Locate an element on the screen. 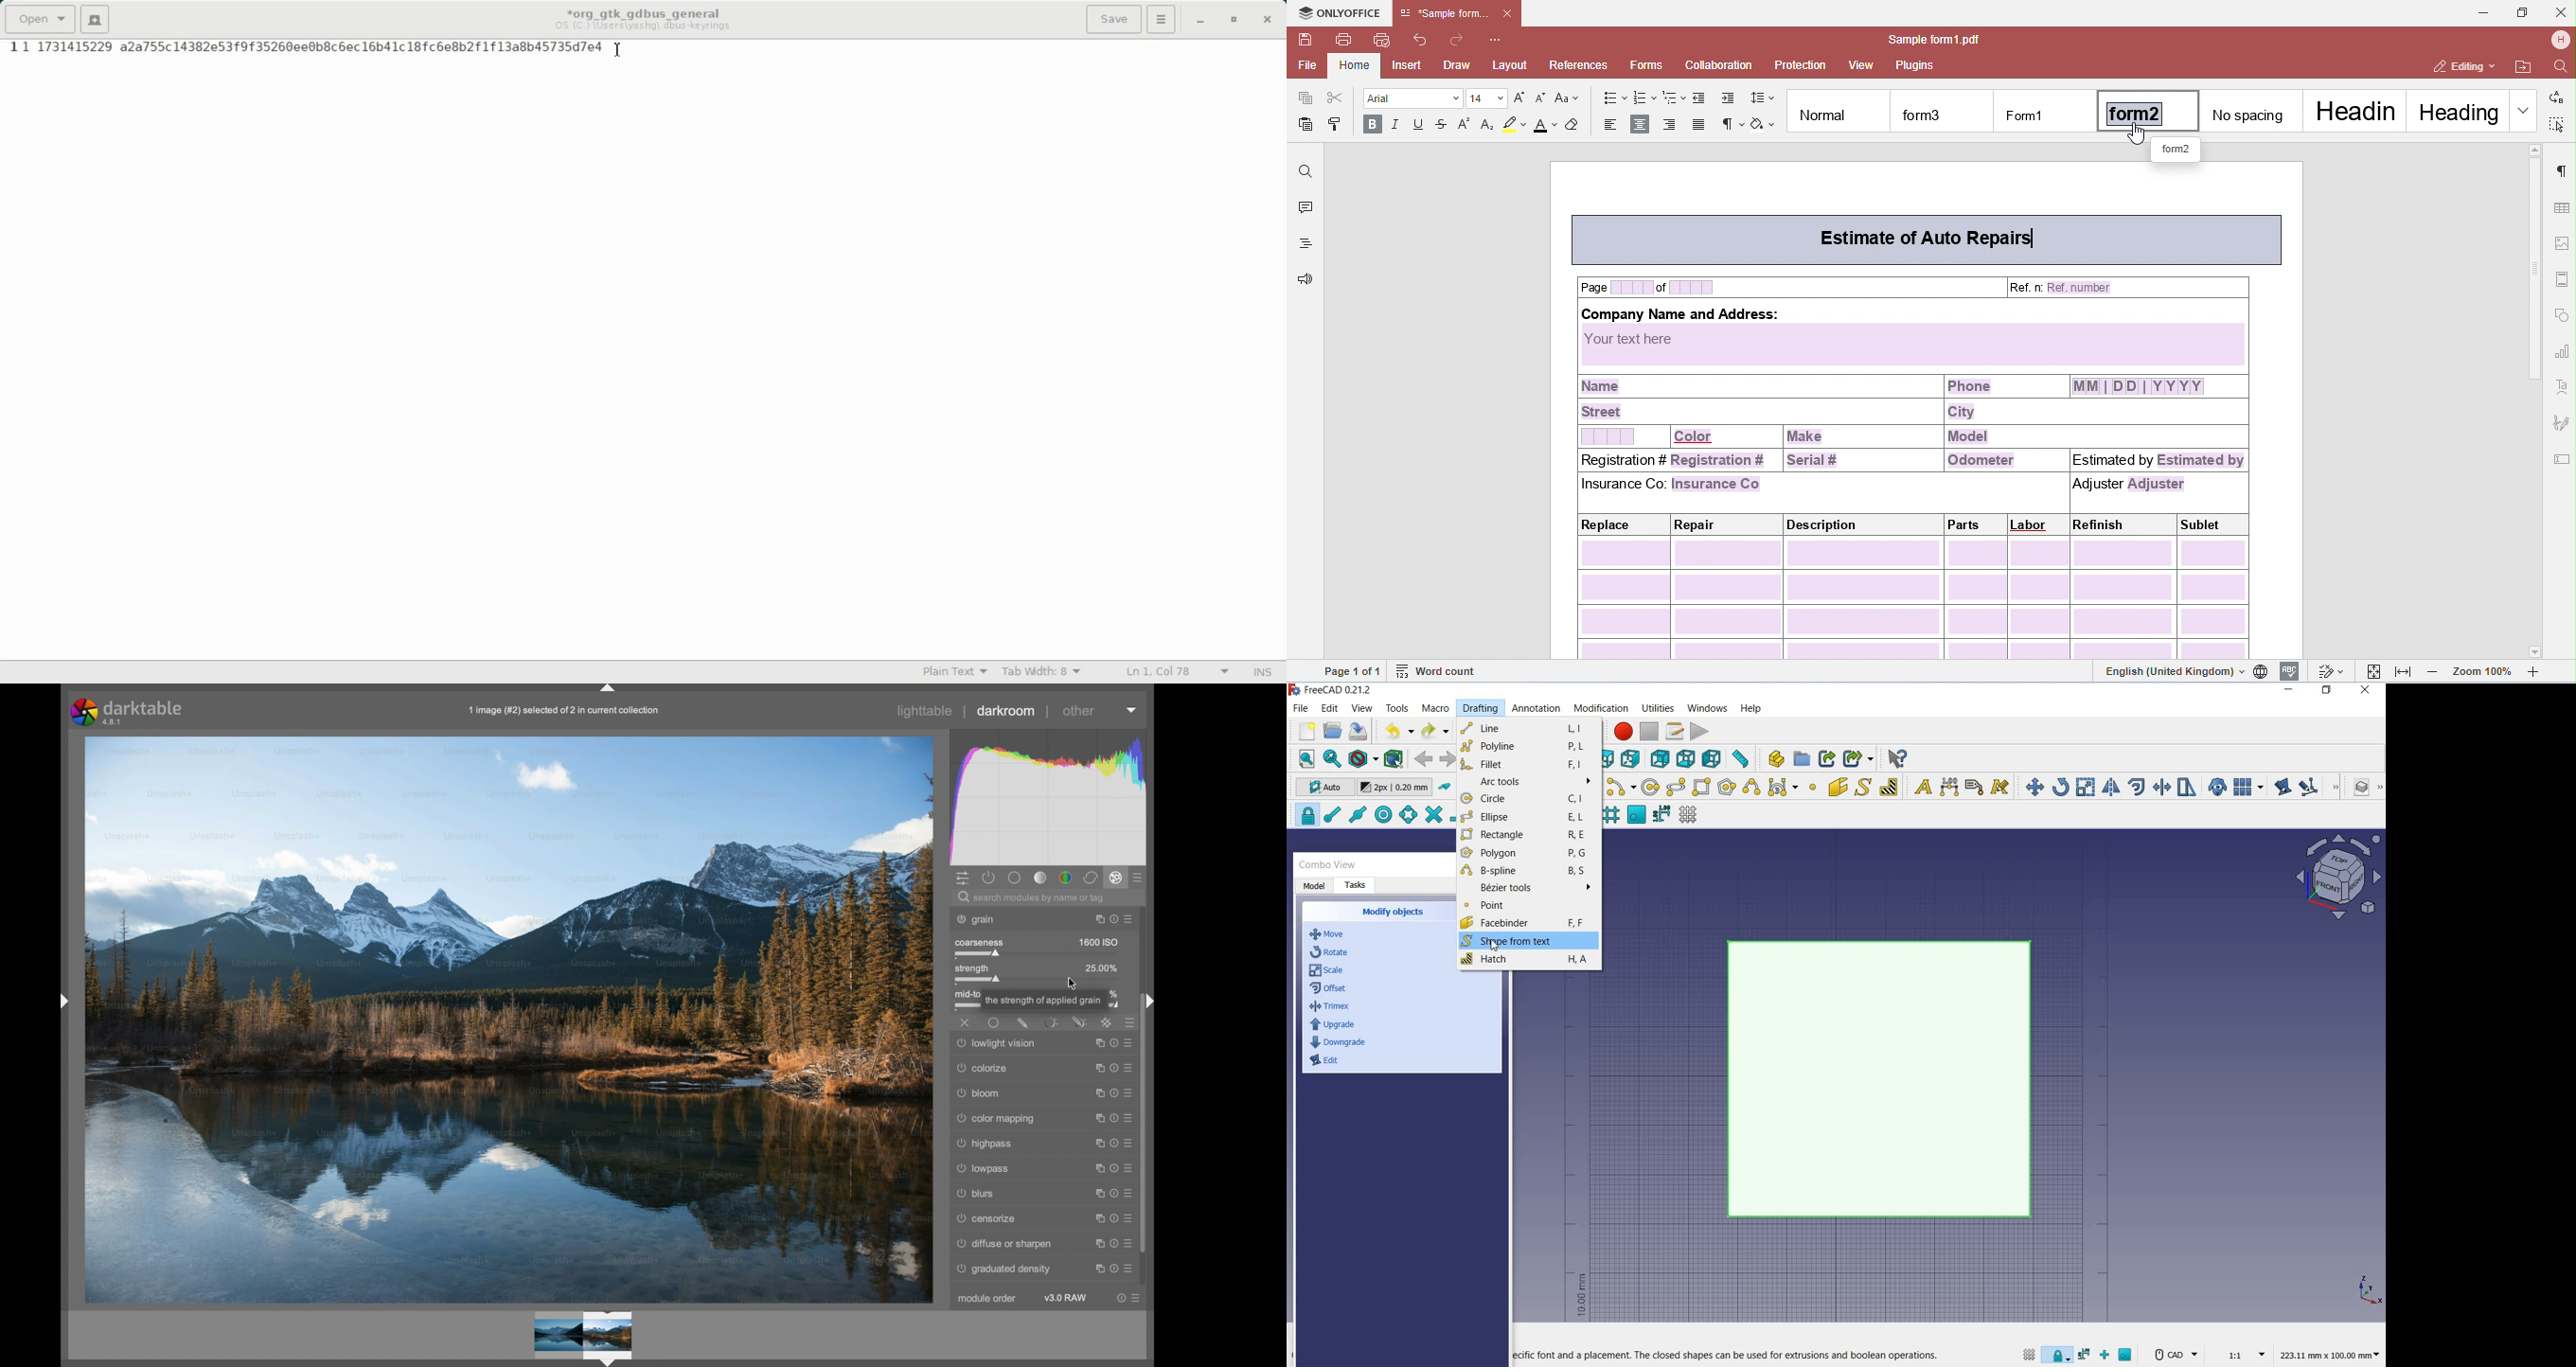  darktable 4.8.1 is located at coordinates (128, 712).